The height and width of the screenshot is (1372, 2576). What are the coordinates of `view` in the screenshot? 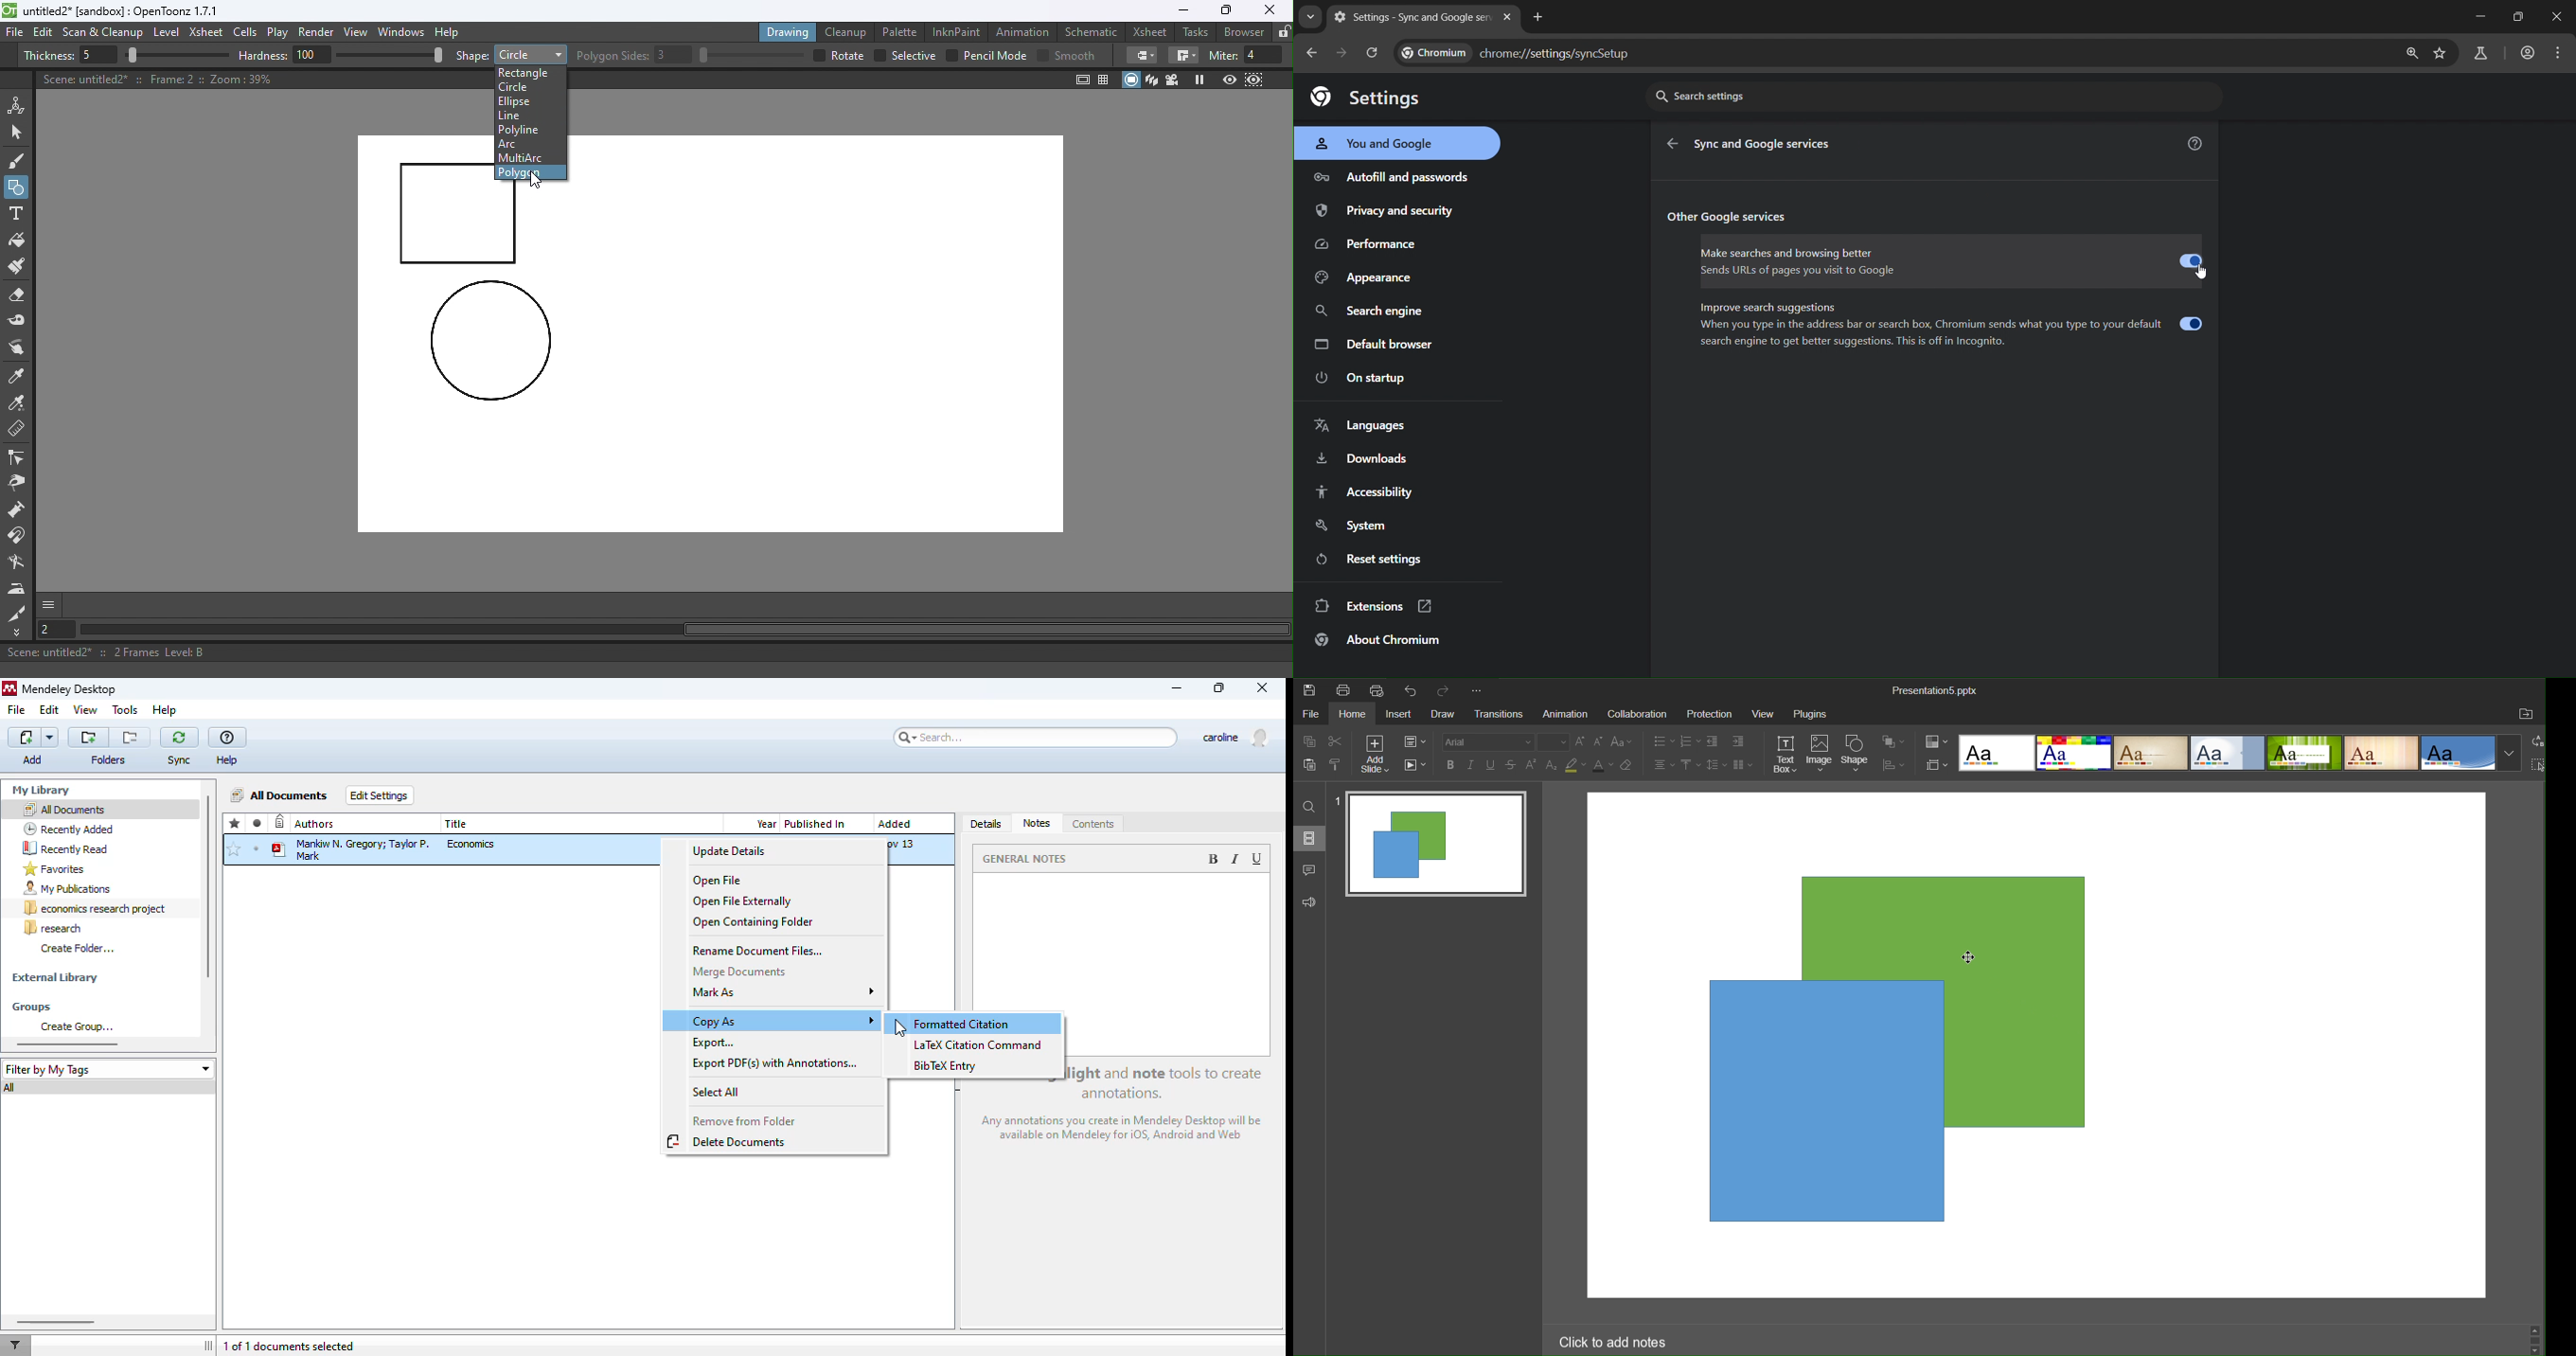 It's located at (86, 709).